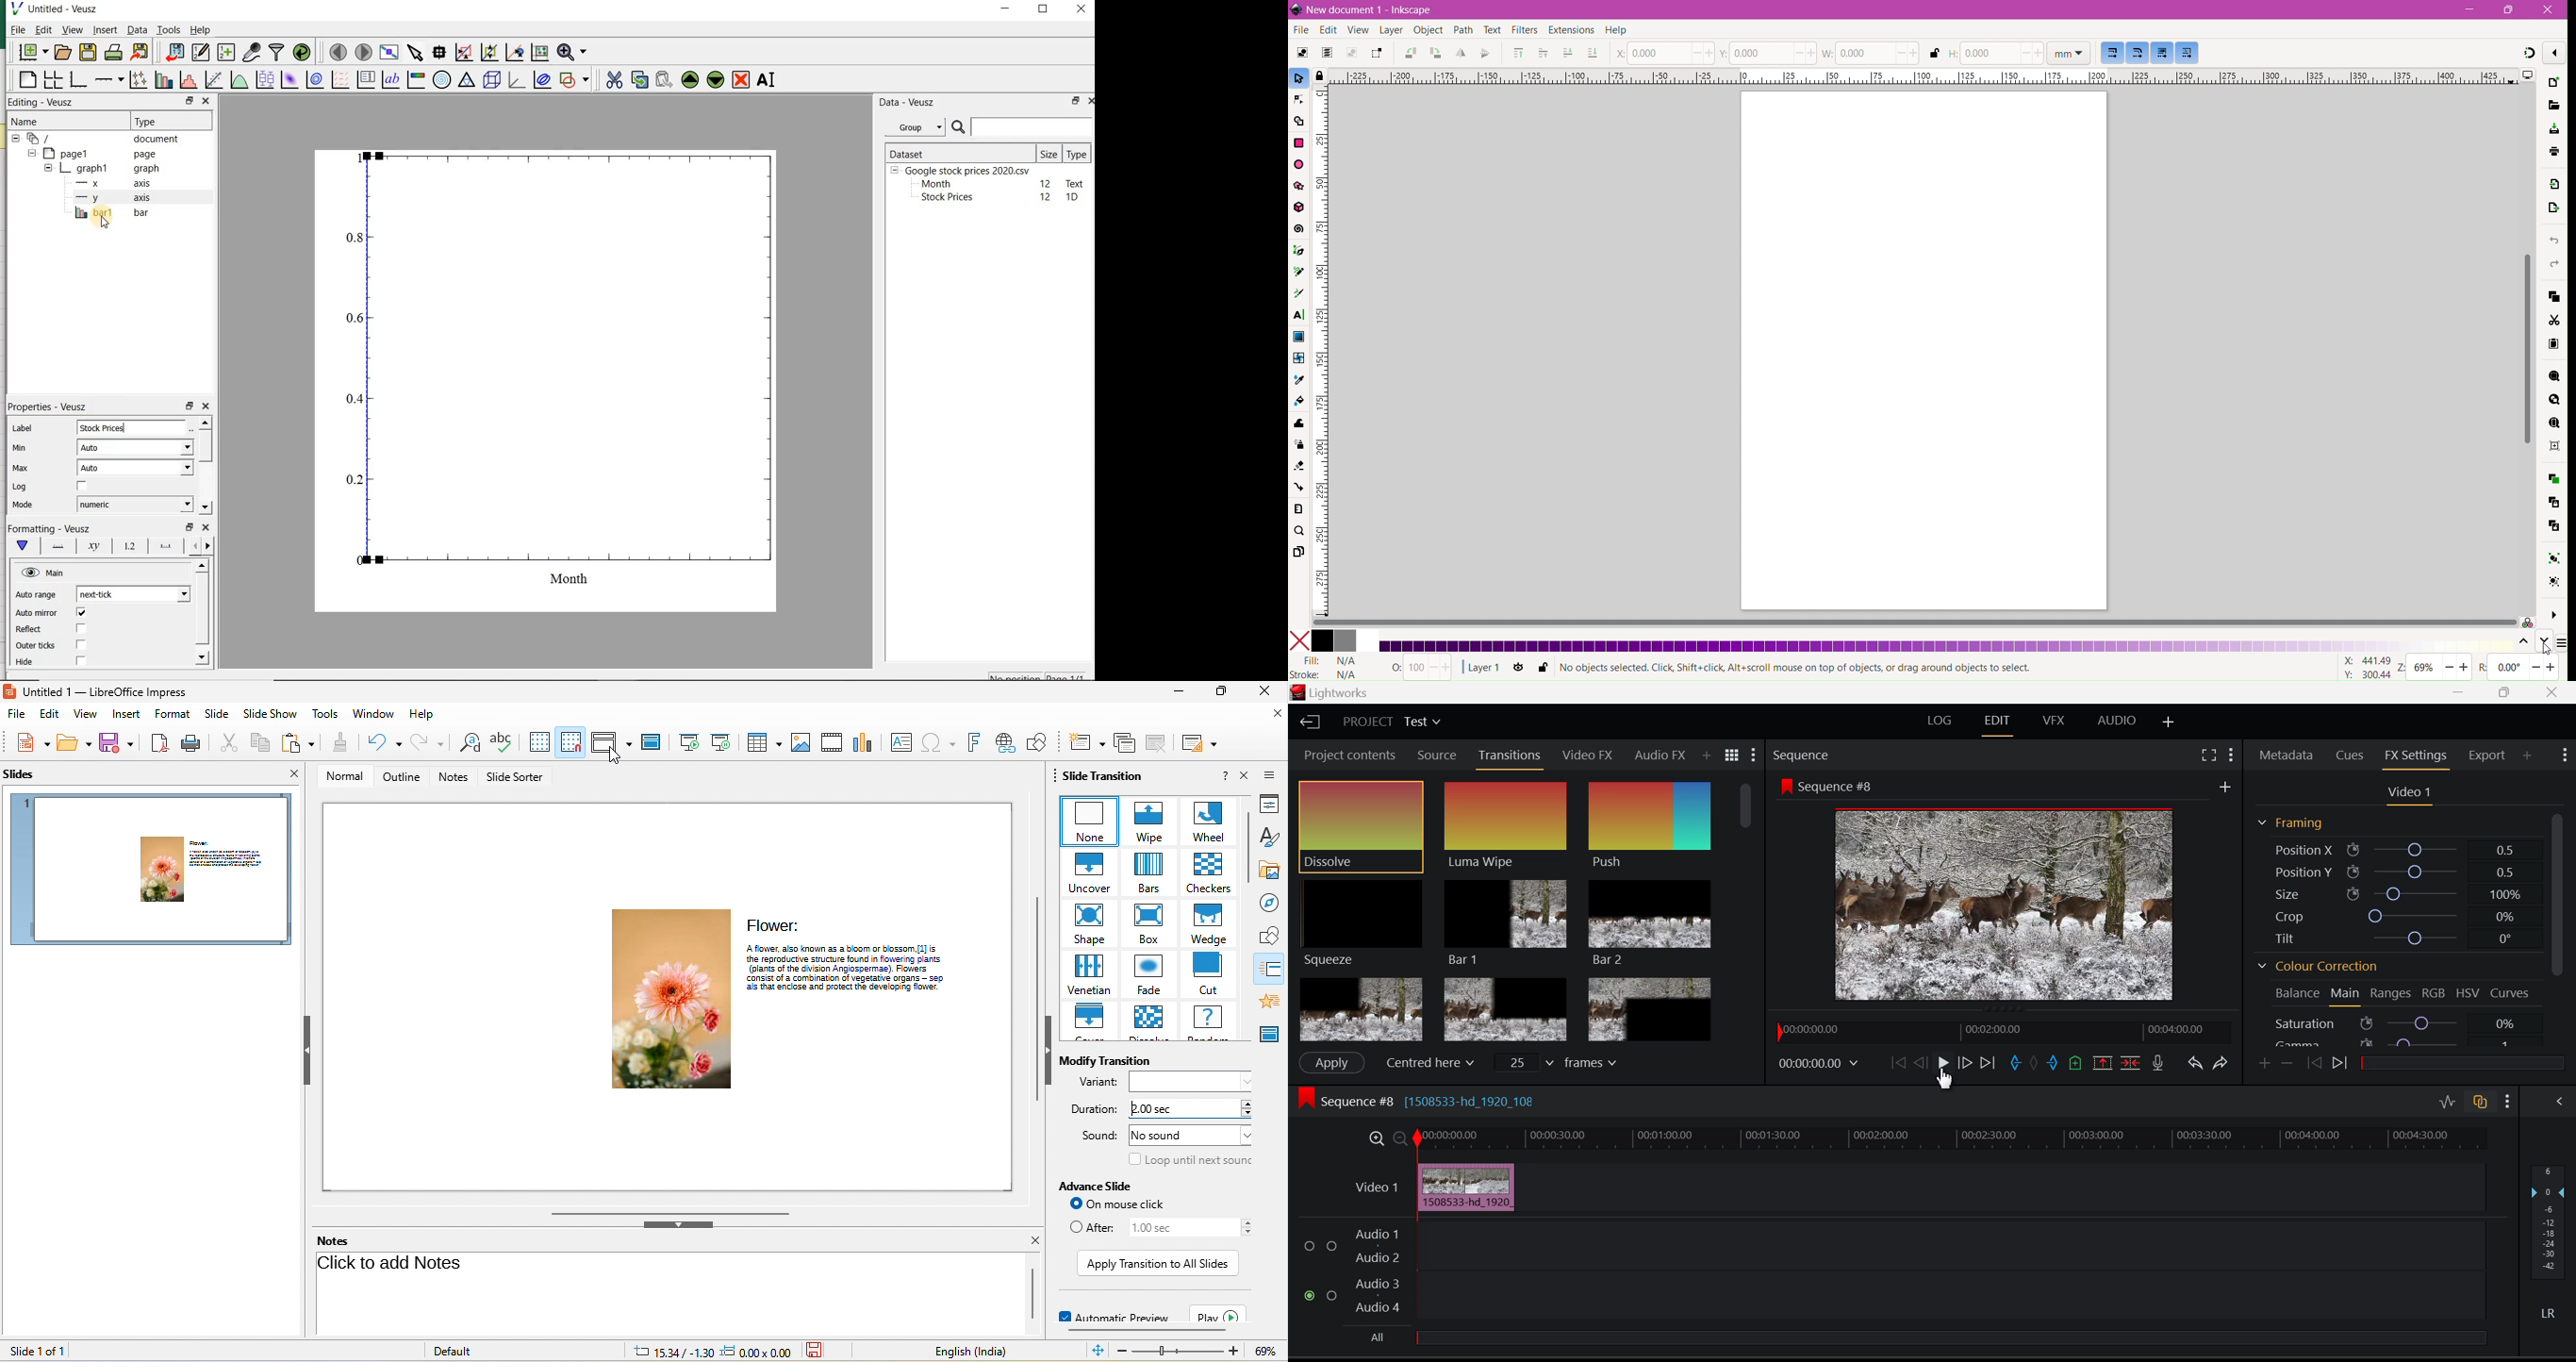  Describe the element at coordinates (723, 742) in the screenshot. I see `start from current slide` at that location.